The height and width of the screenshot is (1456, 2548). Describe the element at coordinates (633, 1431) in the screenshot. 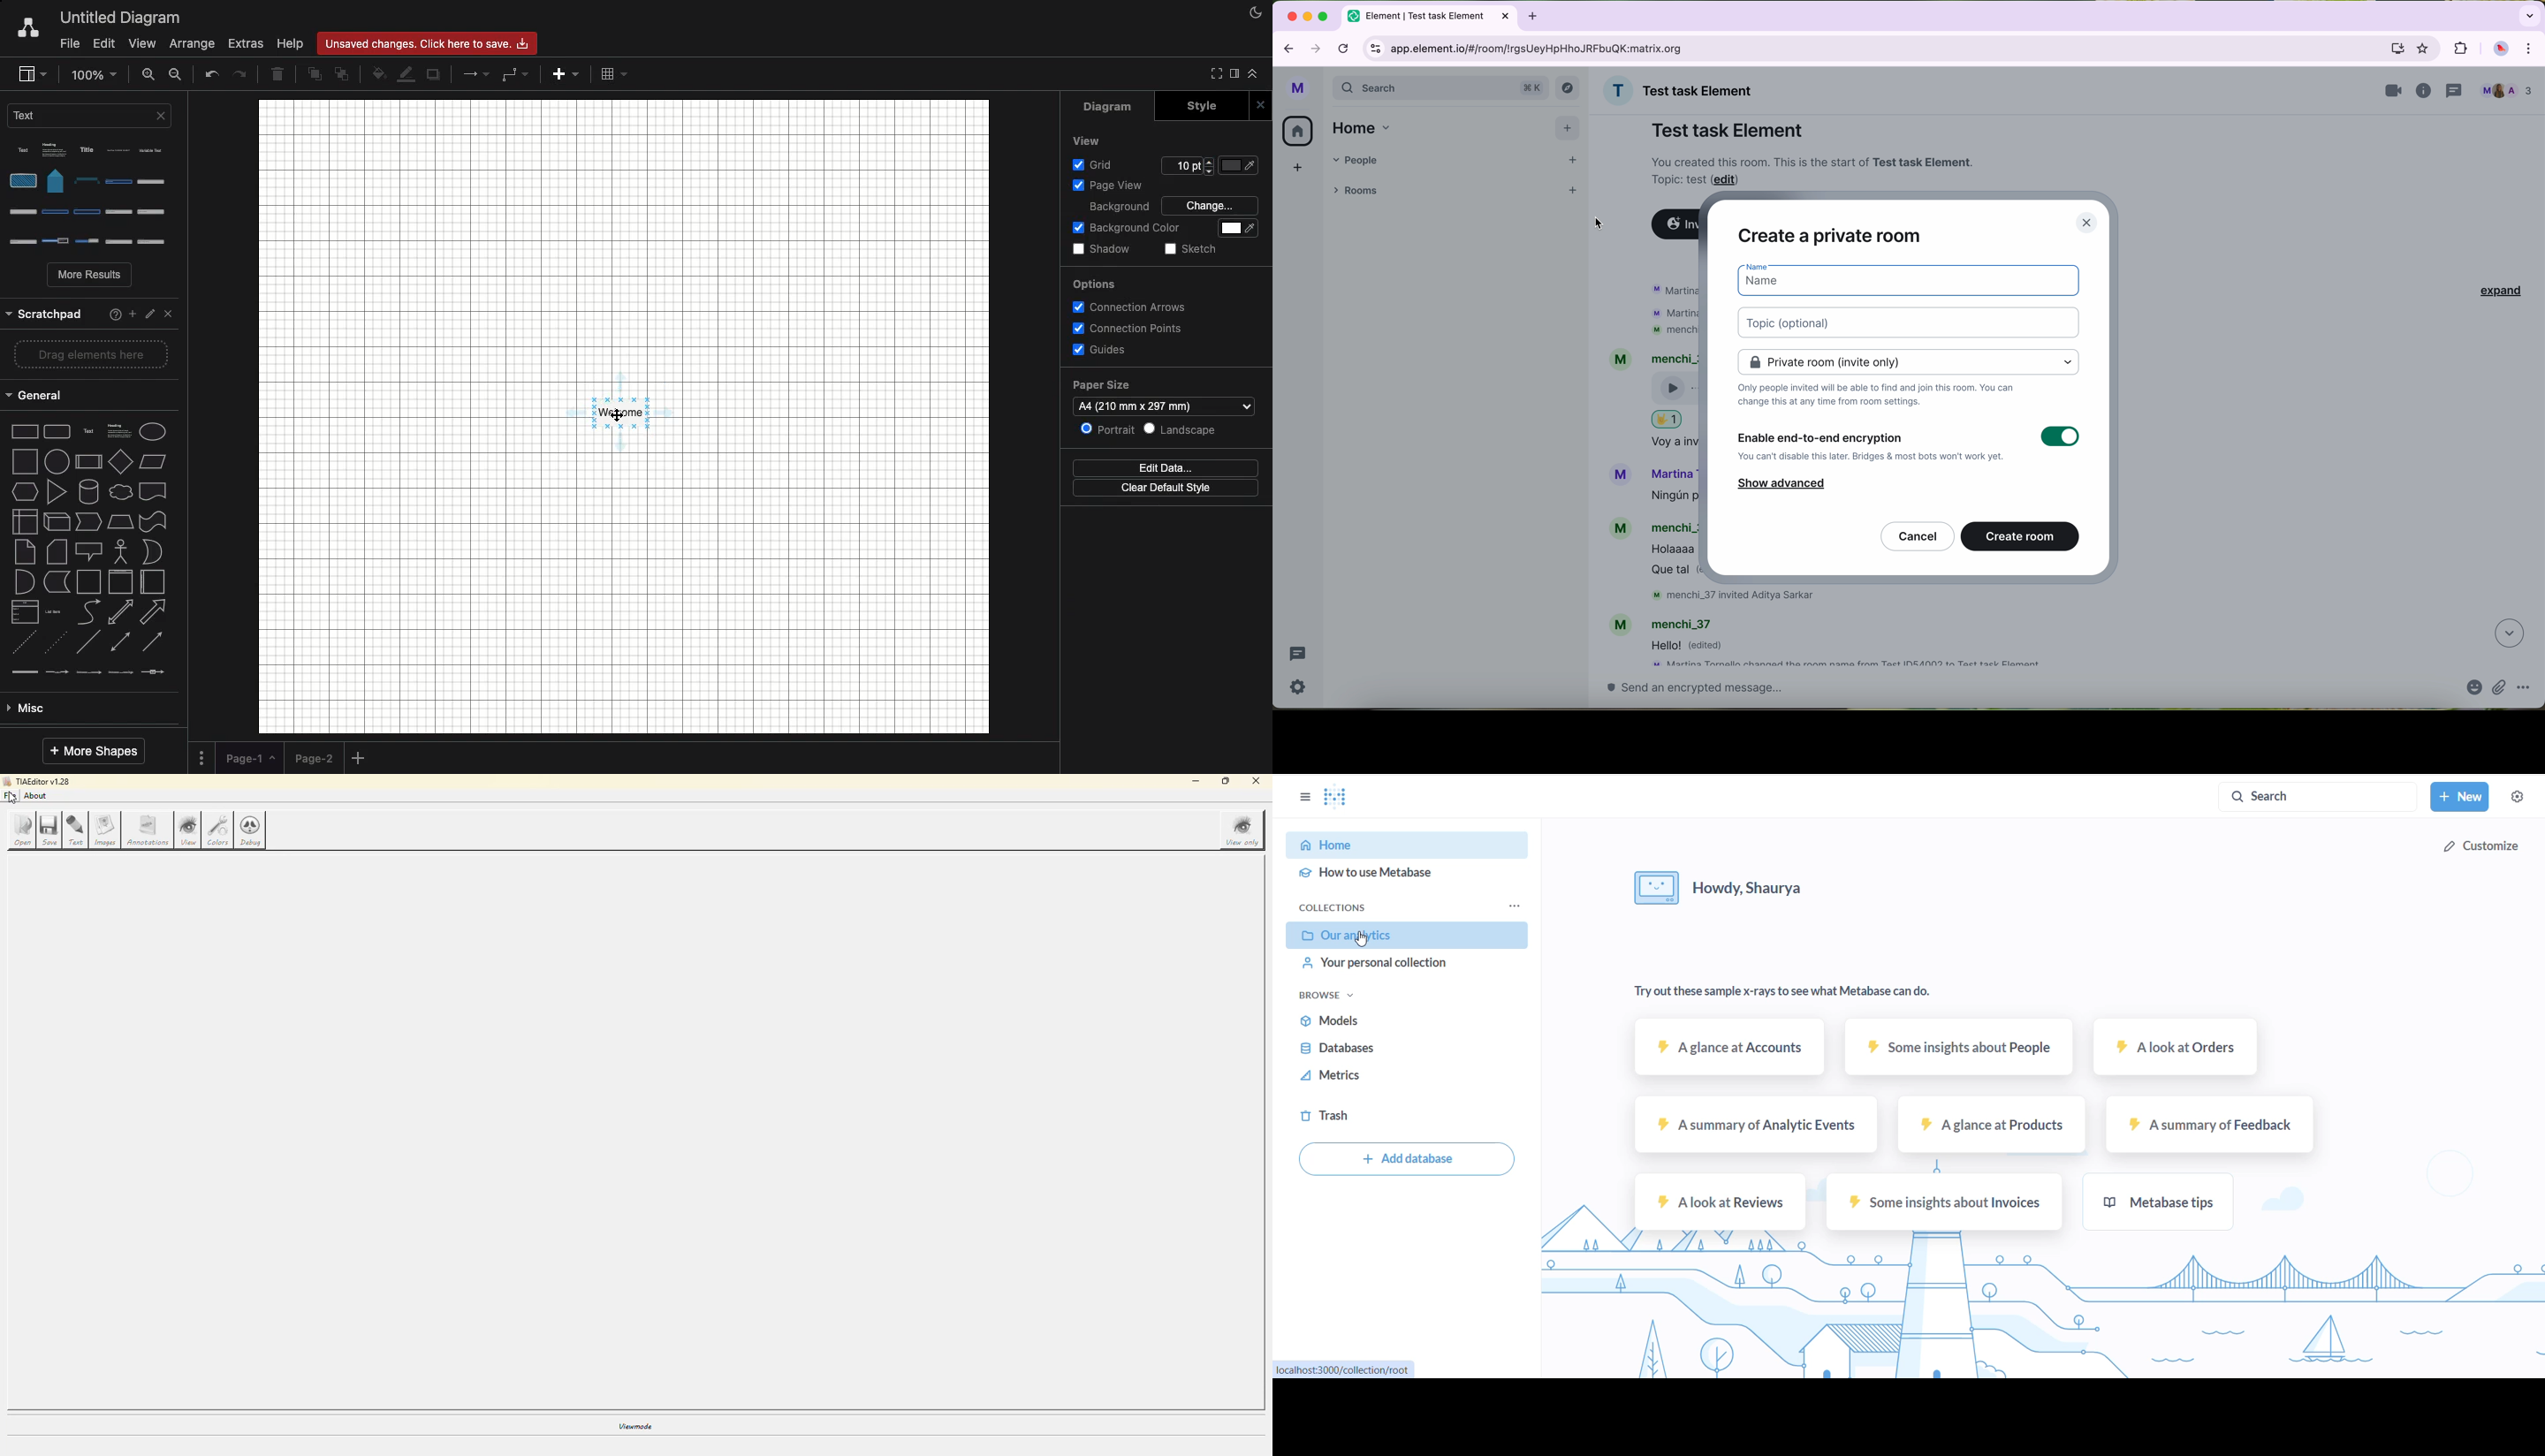

I see `viewmode` at that location.